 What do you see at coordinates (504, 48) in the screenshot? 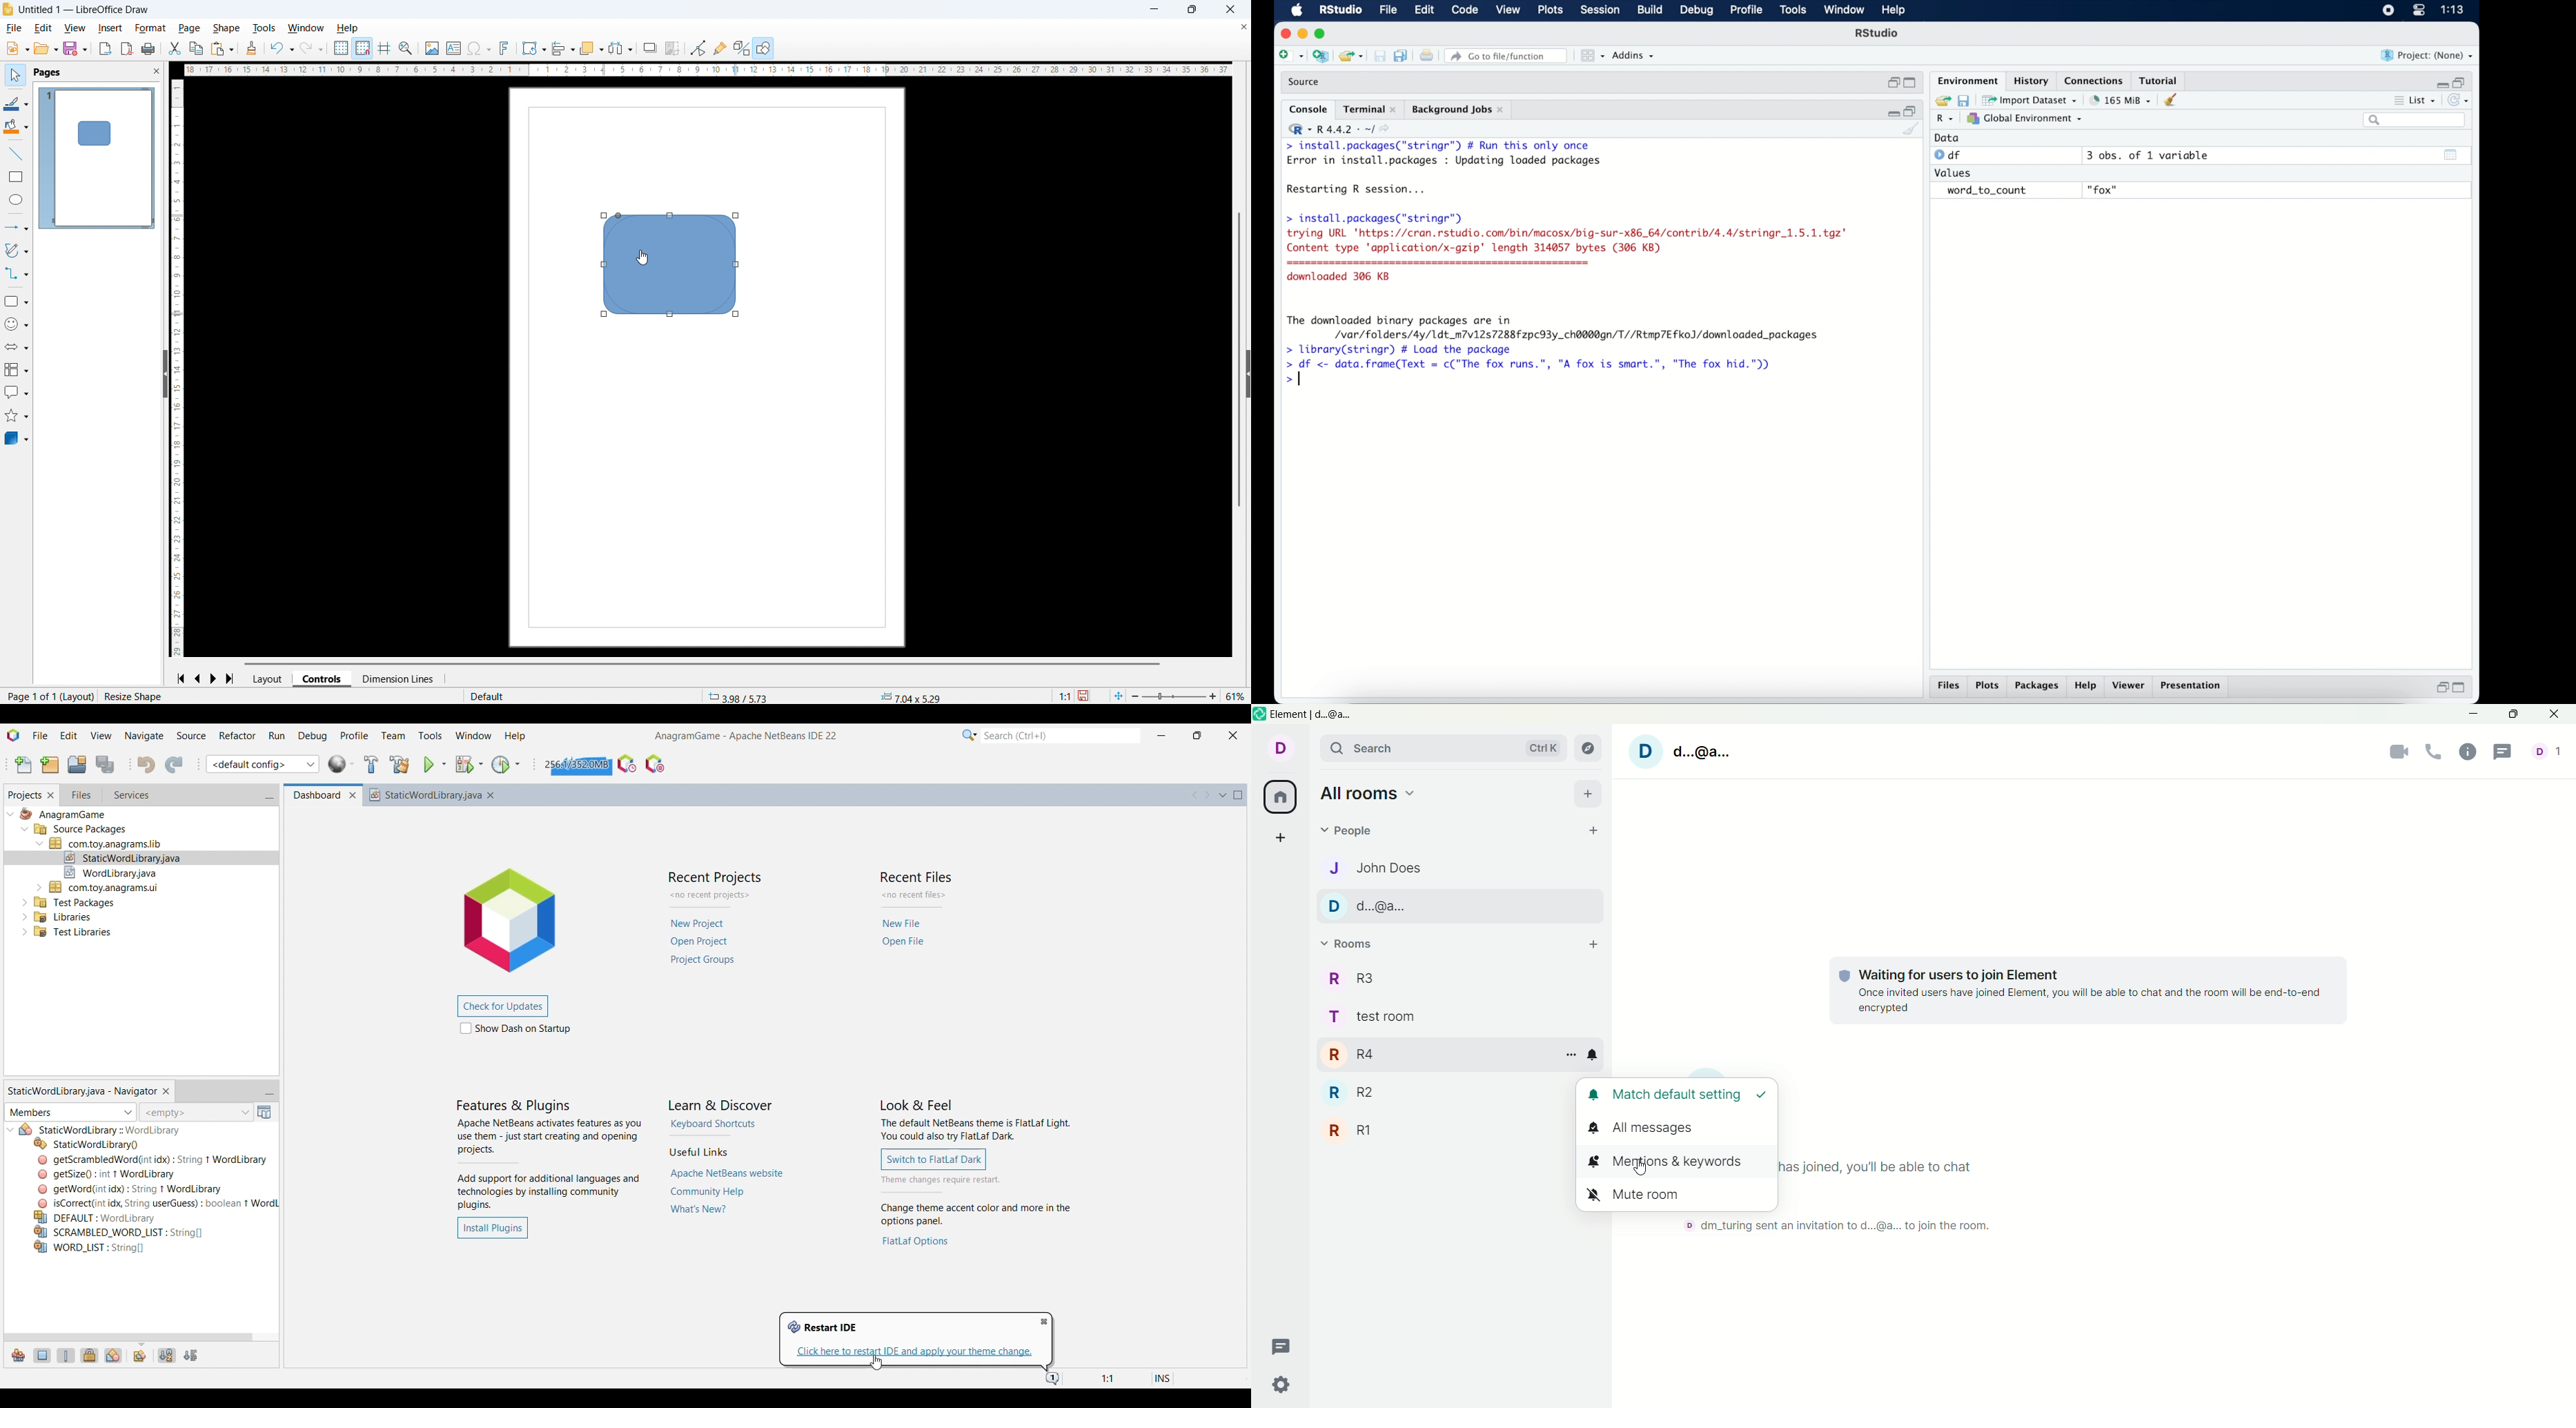
I see `Insert font work text ` at bounding box center [504, 48].